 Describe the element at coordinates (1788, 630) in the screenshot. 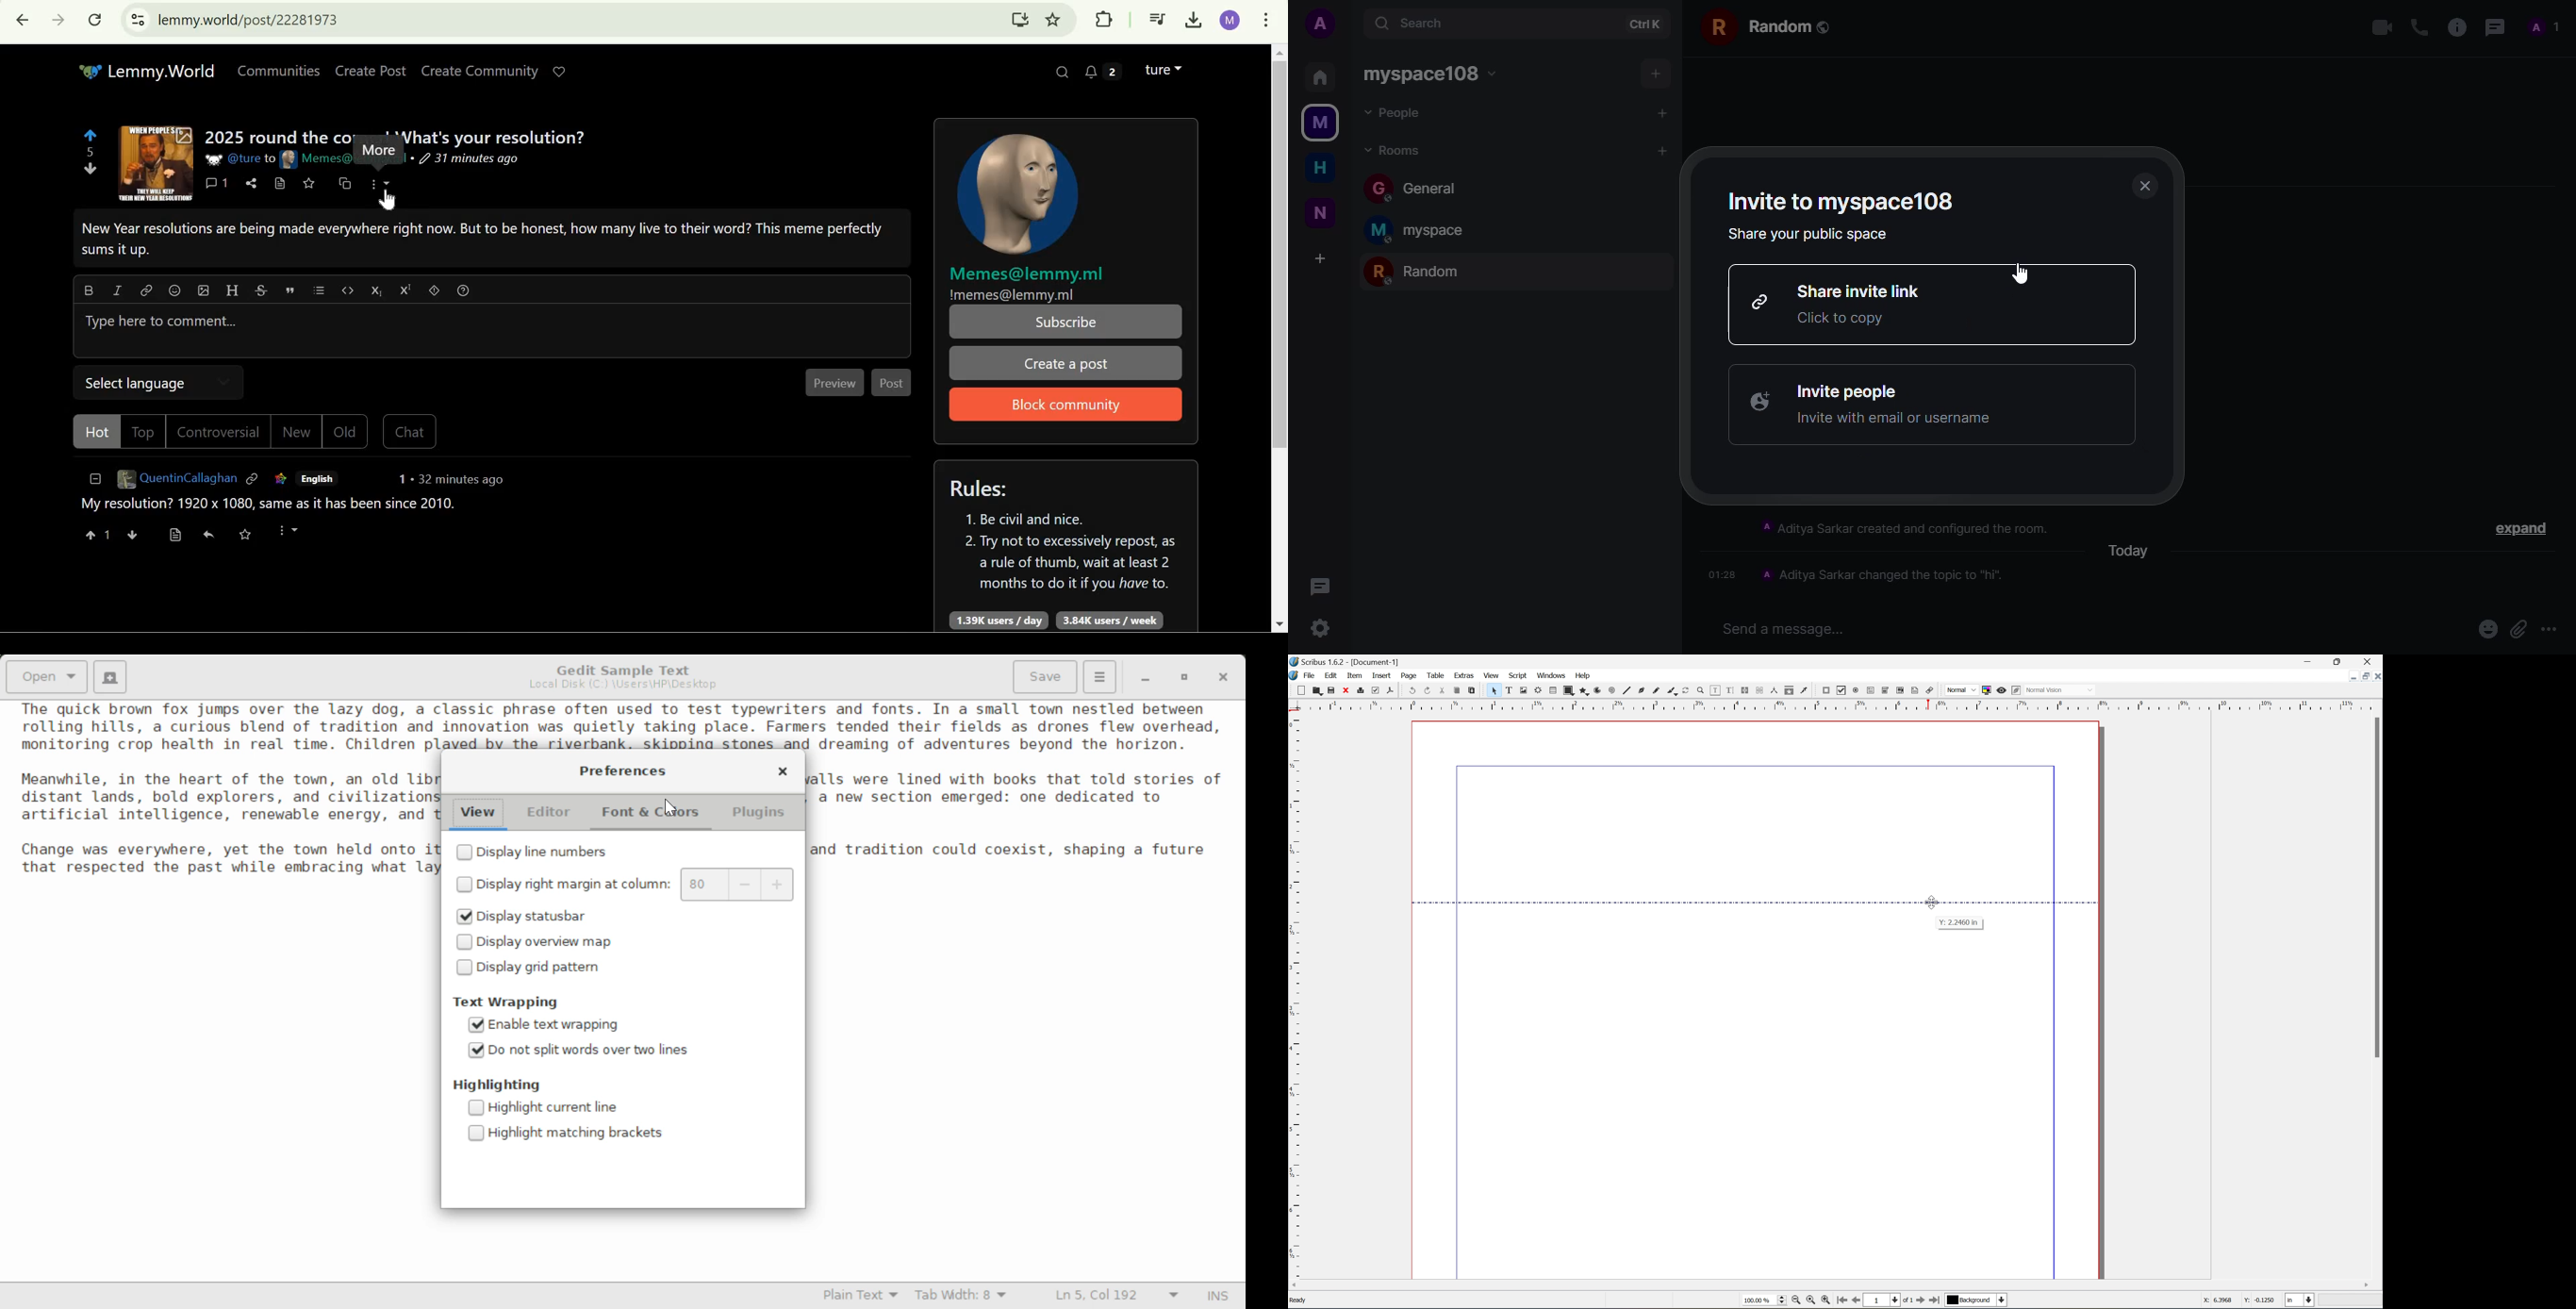

I see `Send a message...` at that location.